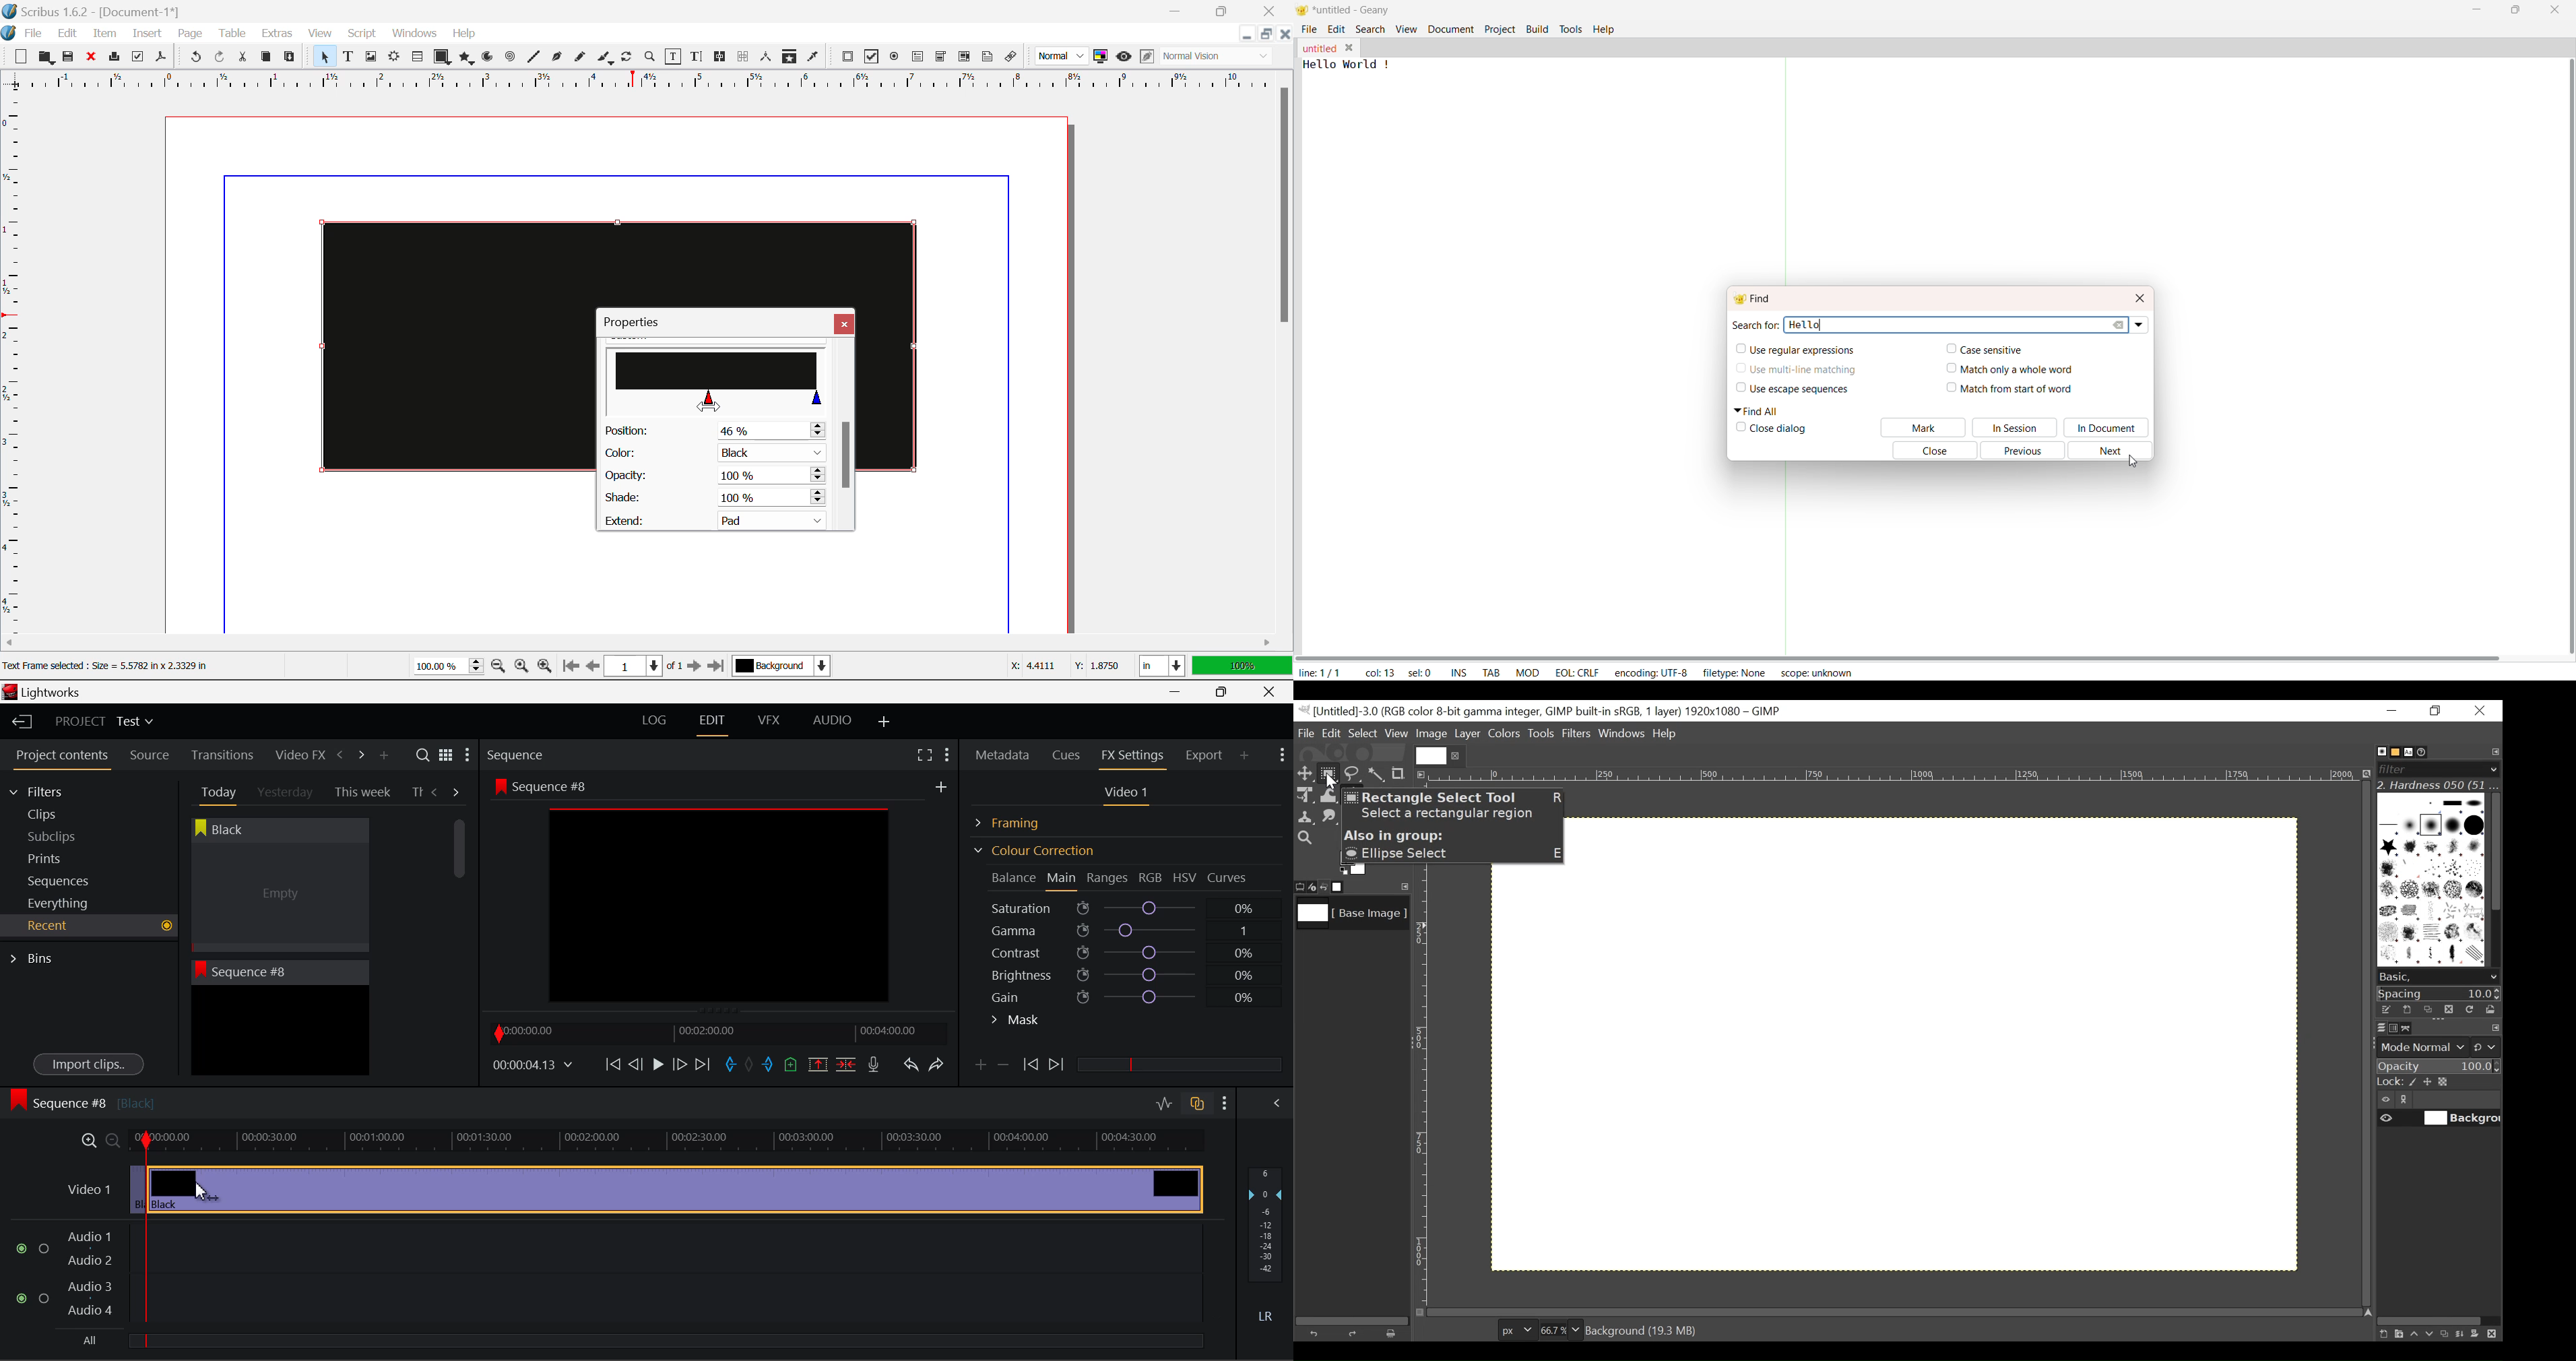  What do you see at coordinates (1499, 30) in the screenshot?
I see `Project` at bounding box center [1499, 30].